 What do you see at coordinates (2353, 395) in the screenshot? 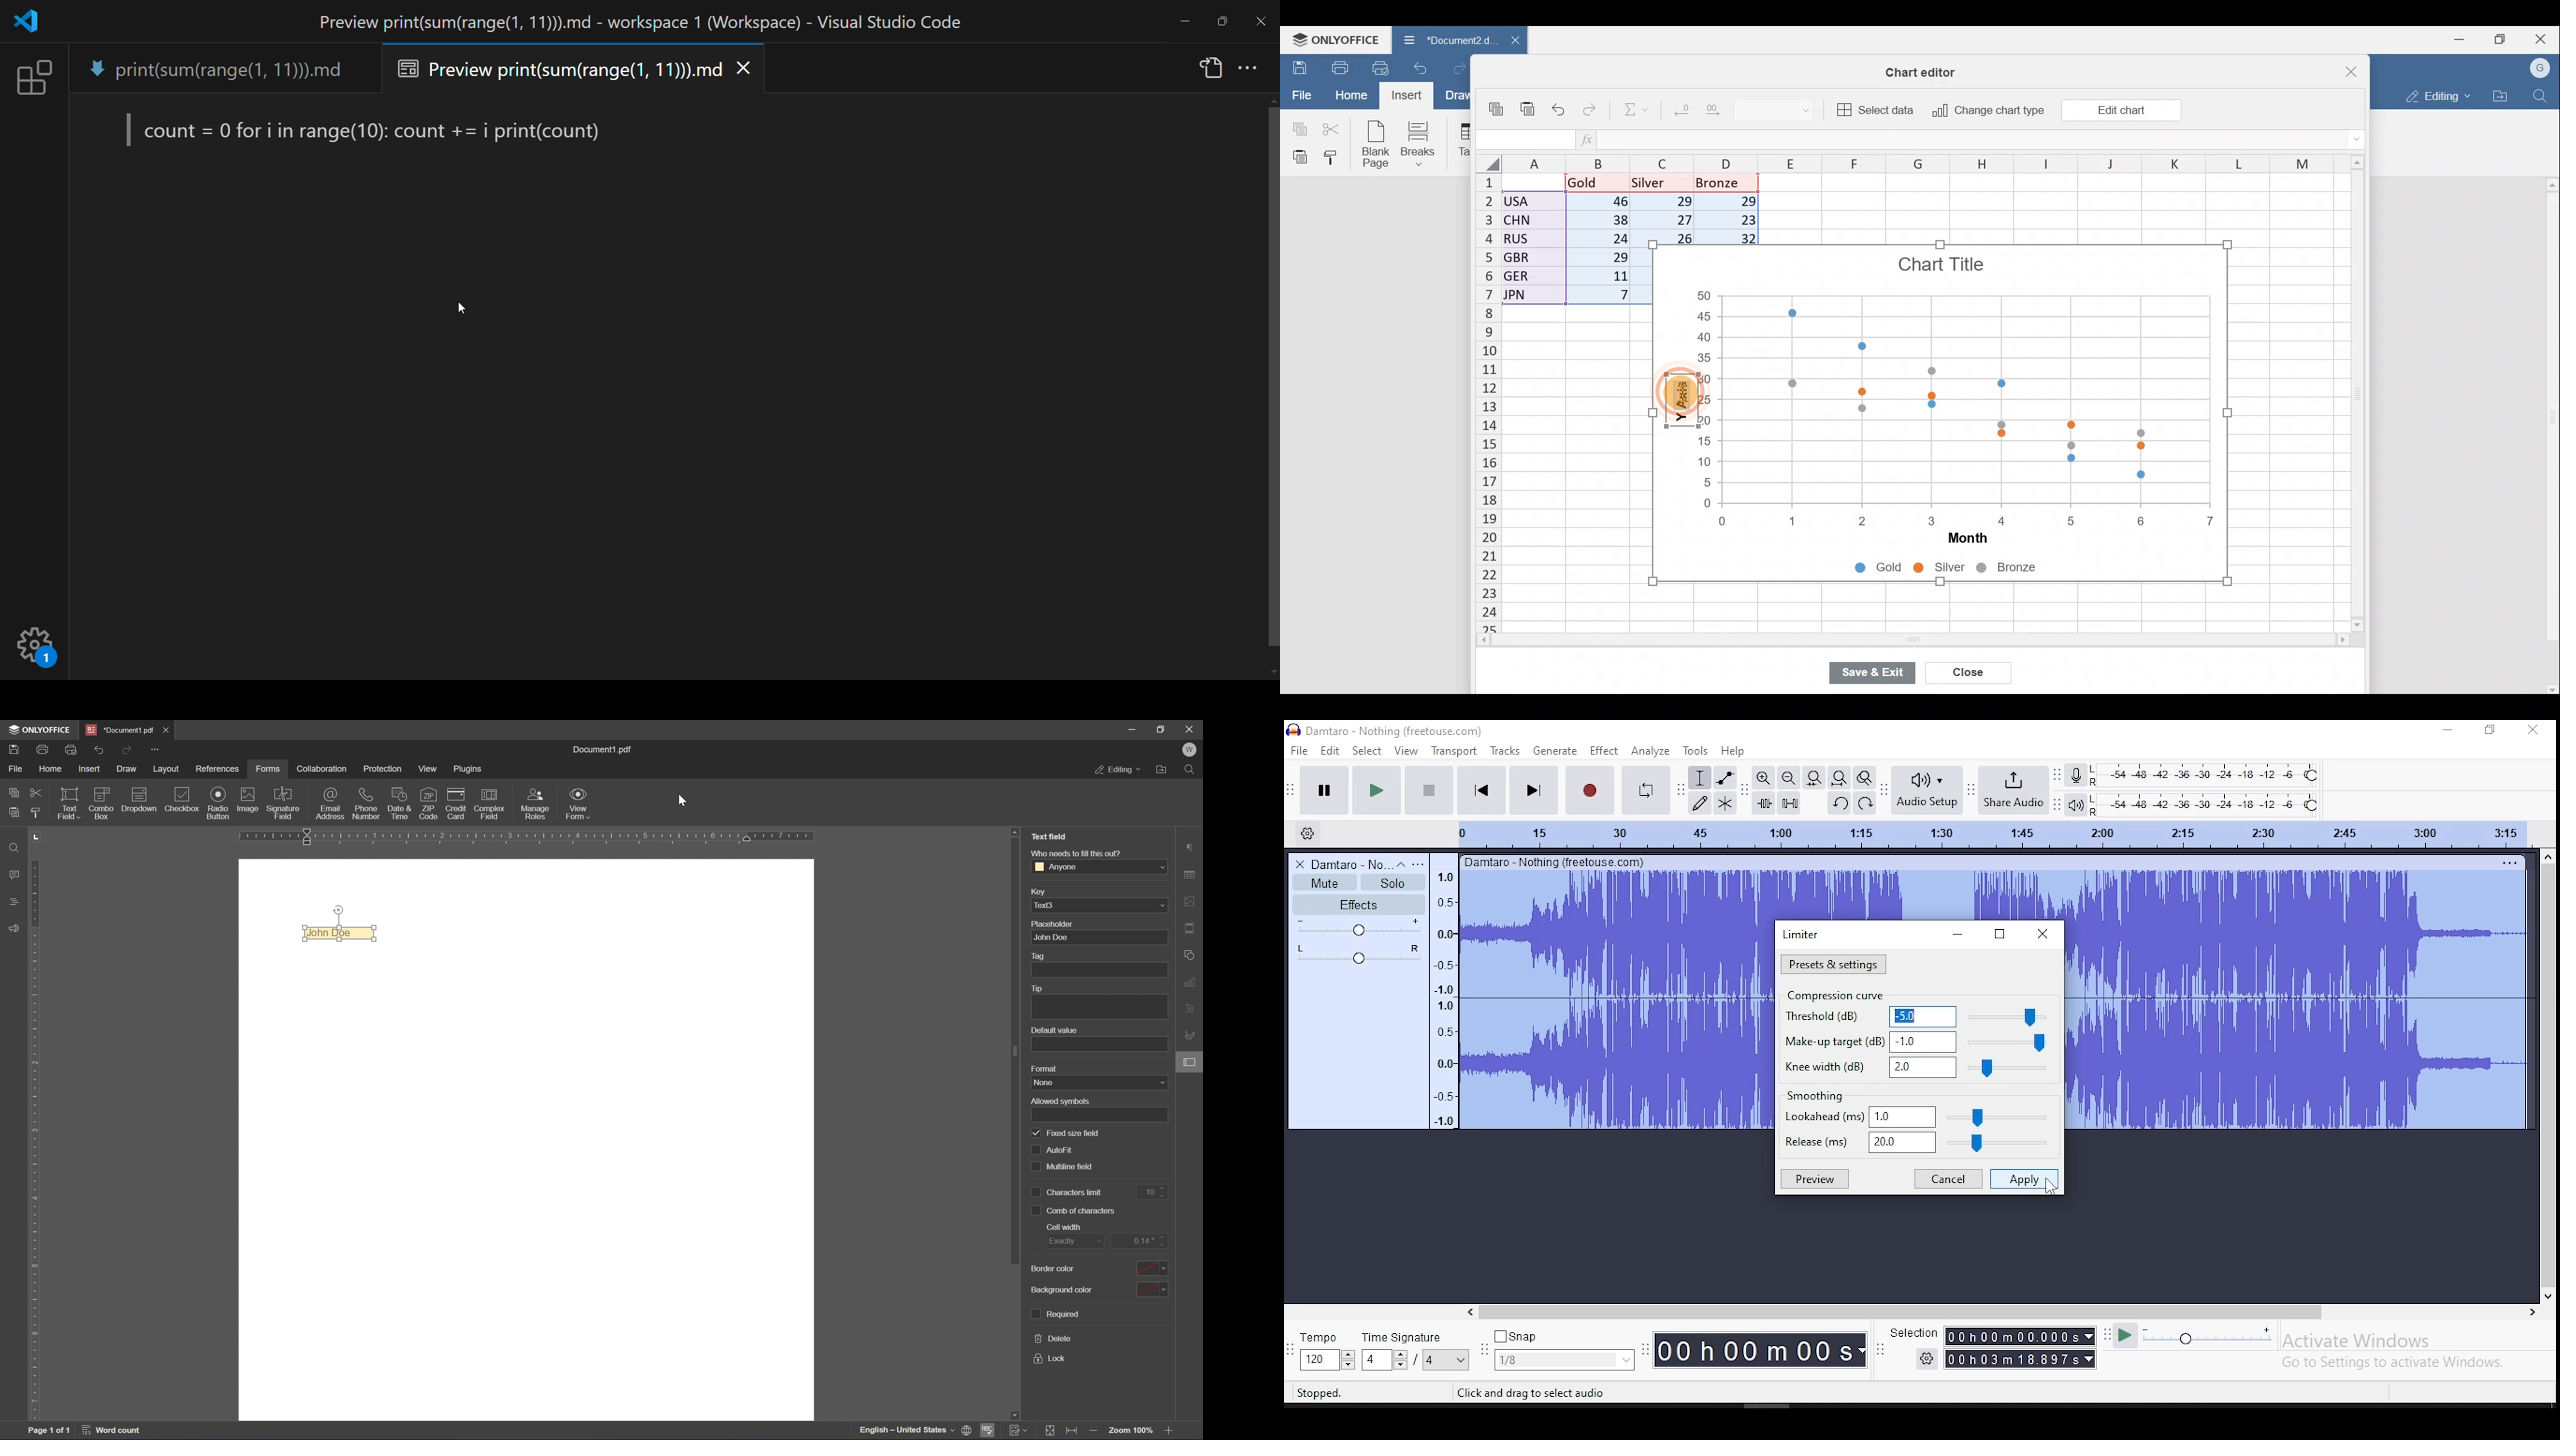
I see `Scroll bar` at bounding box center [2353, 395].